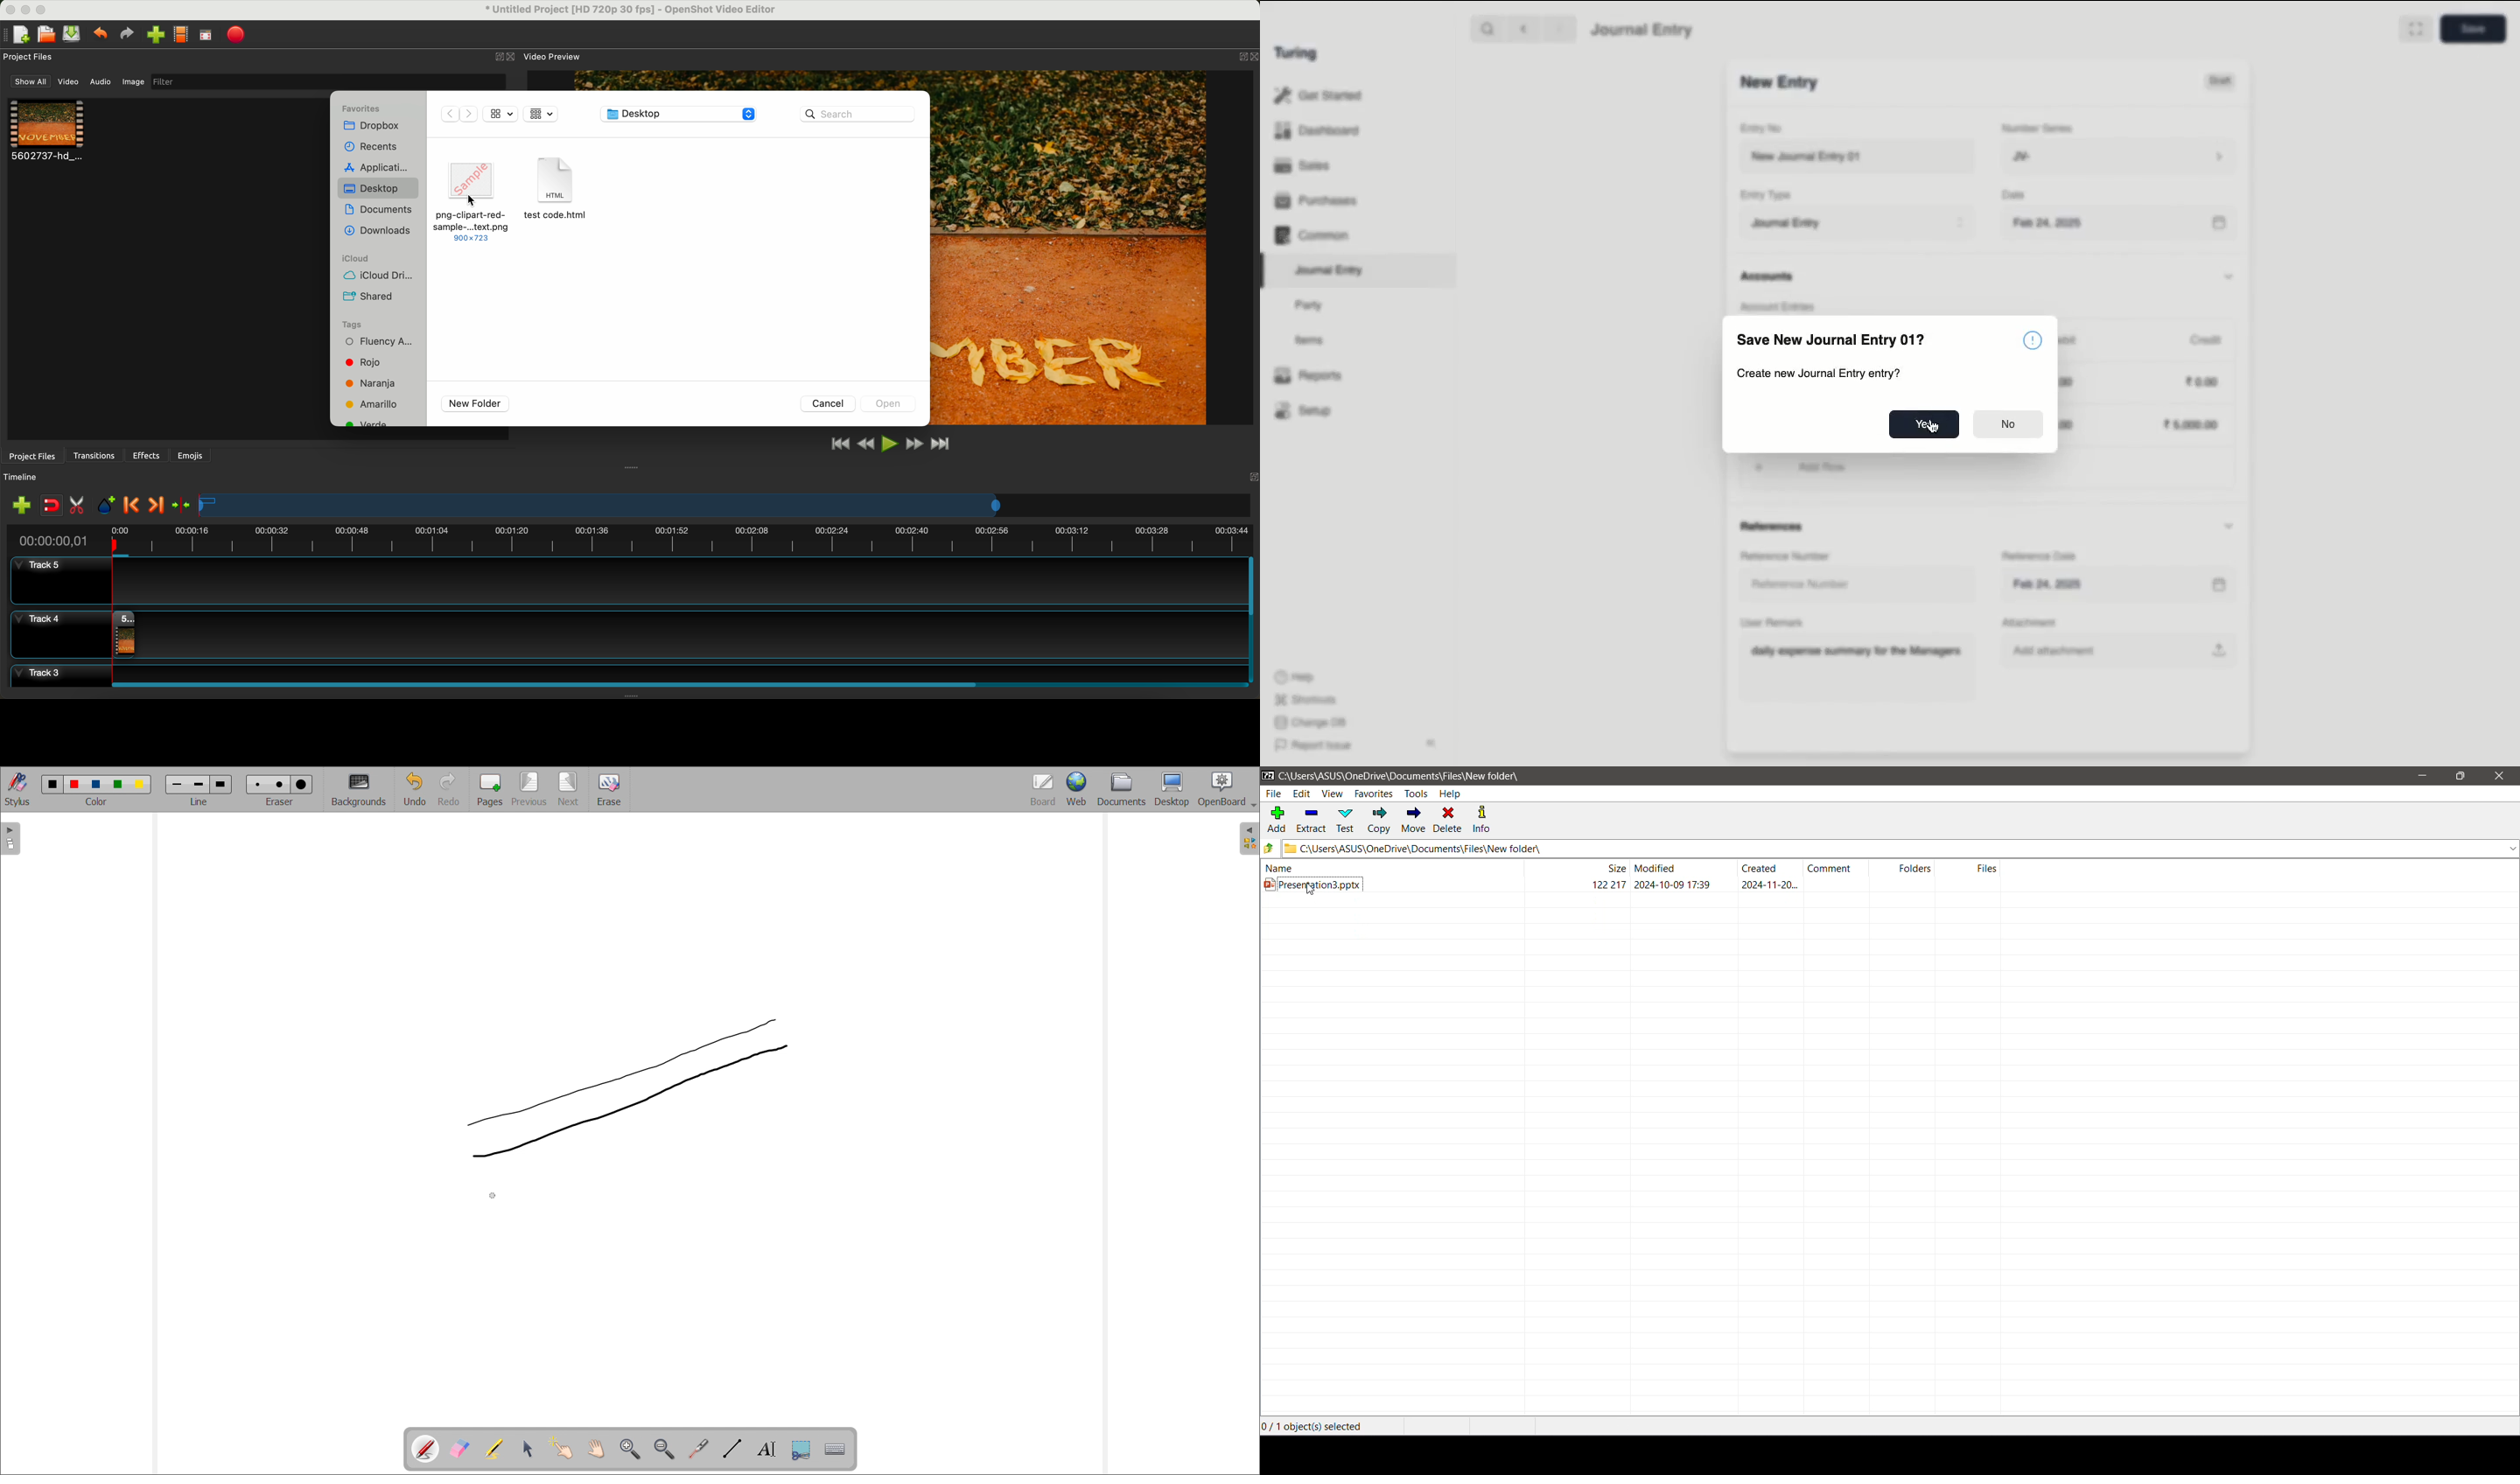  Describe the element at coordinates (1299, 54) in the screenshot. I see `Turing` at that location.